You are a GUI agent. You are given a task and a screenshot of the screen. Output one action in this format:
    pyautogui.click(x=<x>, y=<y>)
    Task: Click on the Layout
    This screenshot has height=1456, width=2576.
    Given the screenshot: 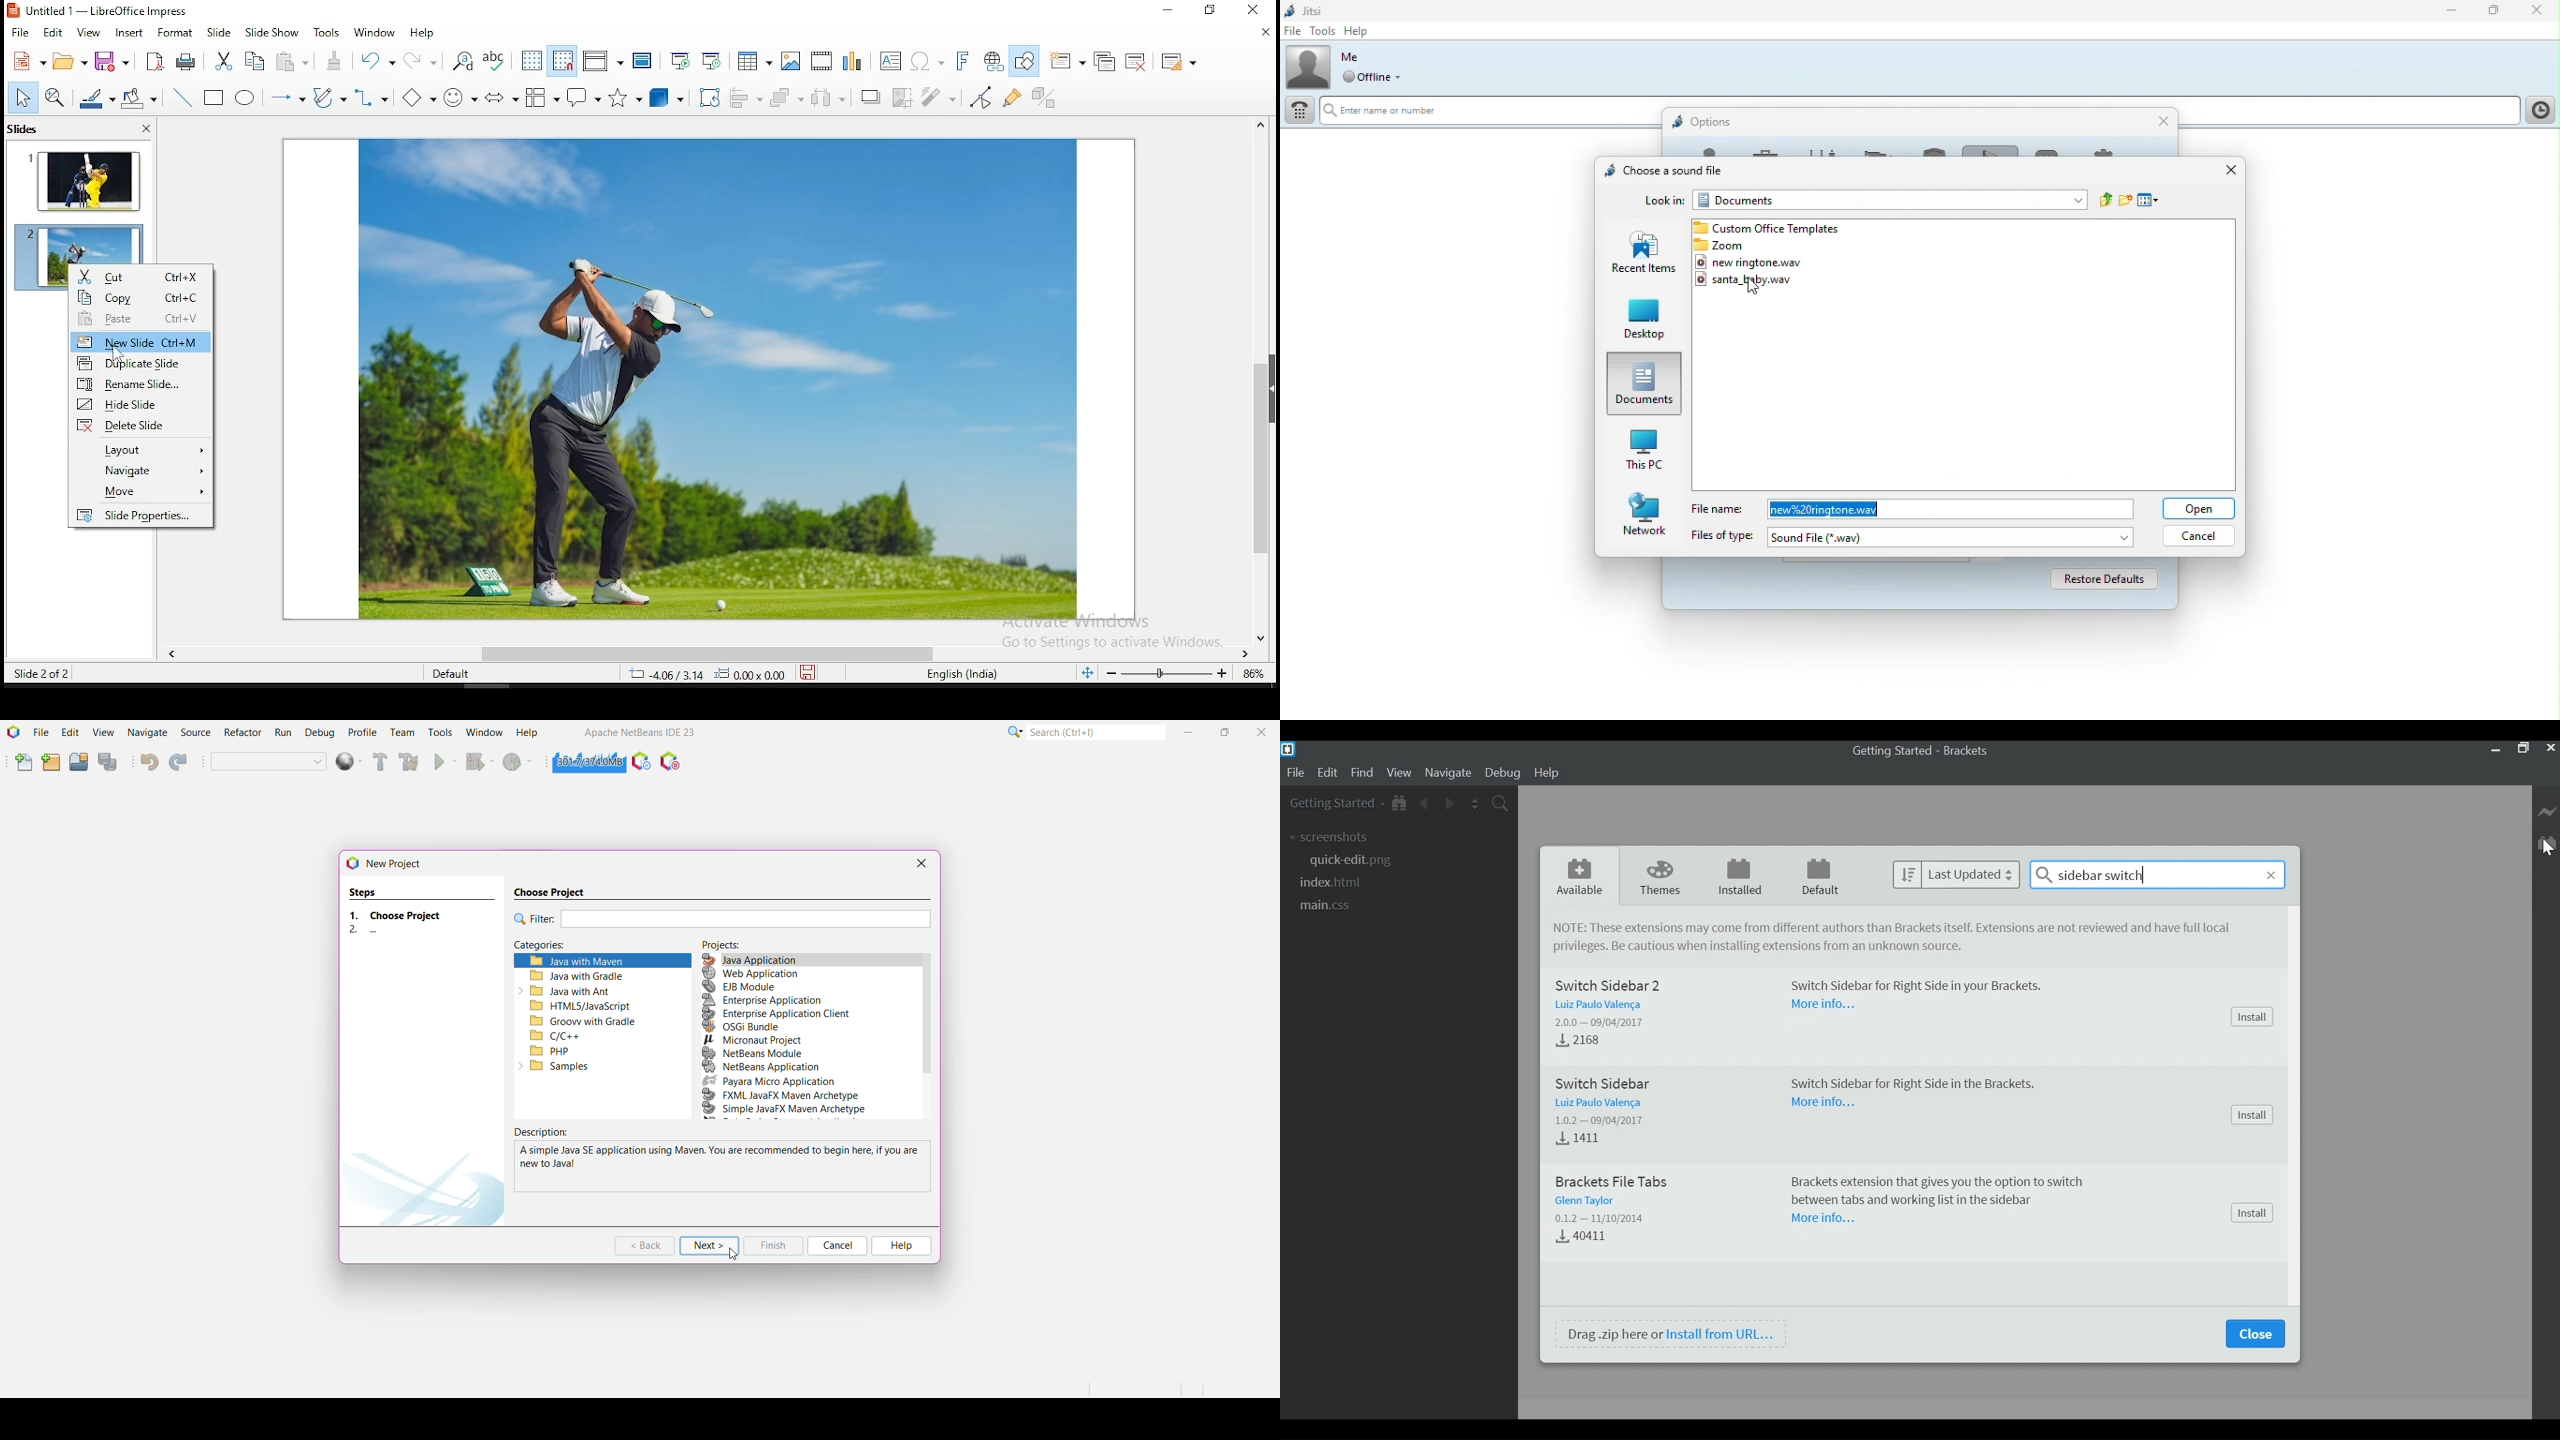 What is the action you would take?
    pyautogui.click(x=143, y=451)
    